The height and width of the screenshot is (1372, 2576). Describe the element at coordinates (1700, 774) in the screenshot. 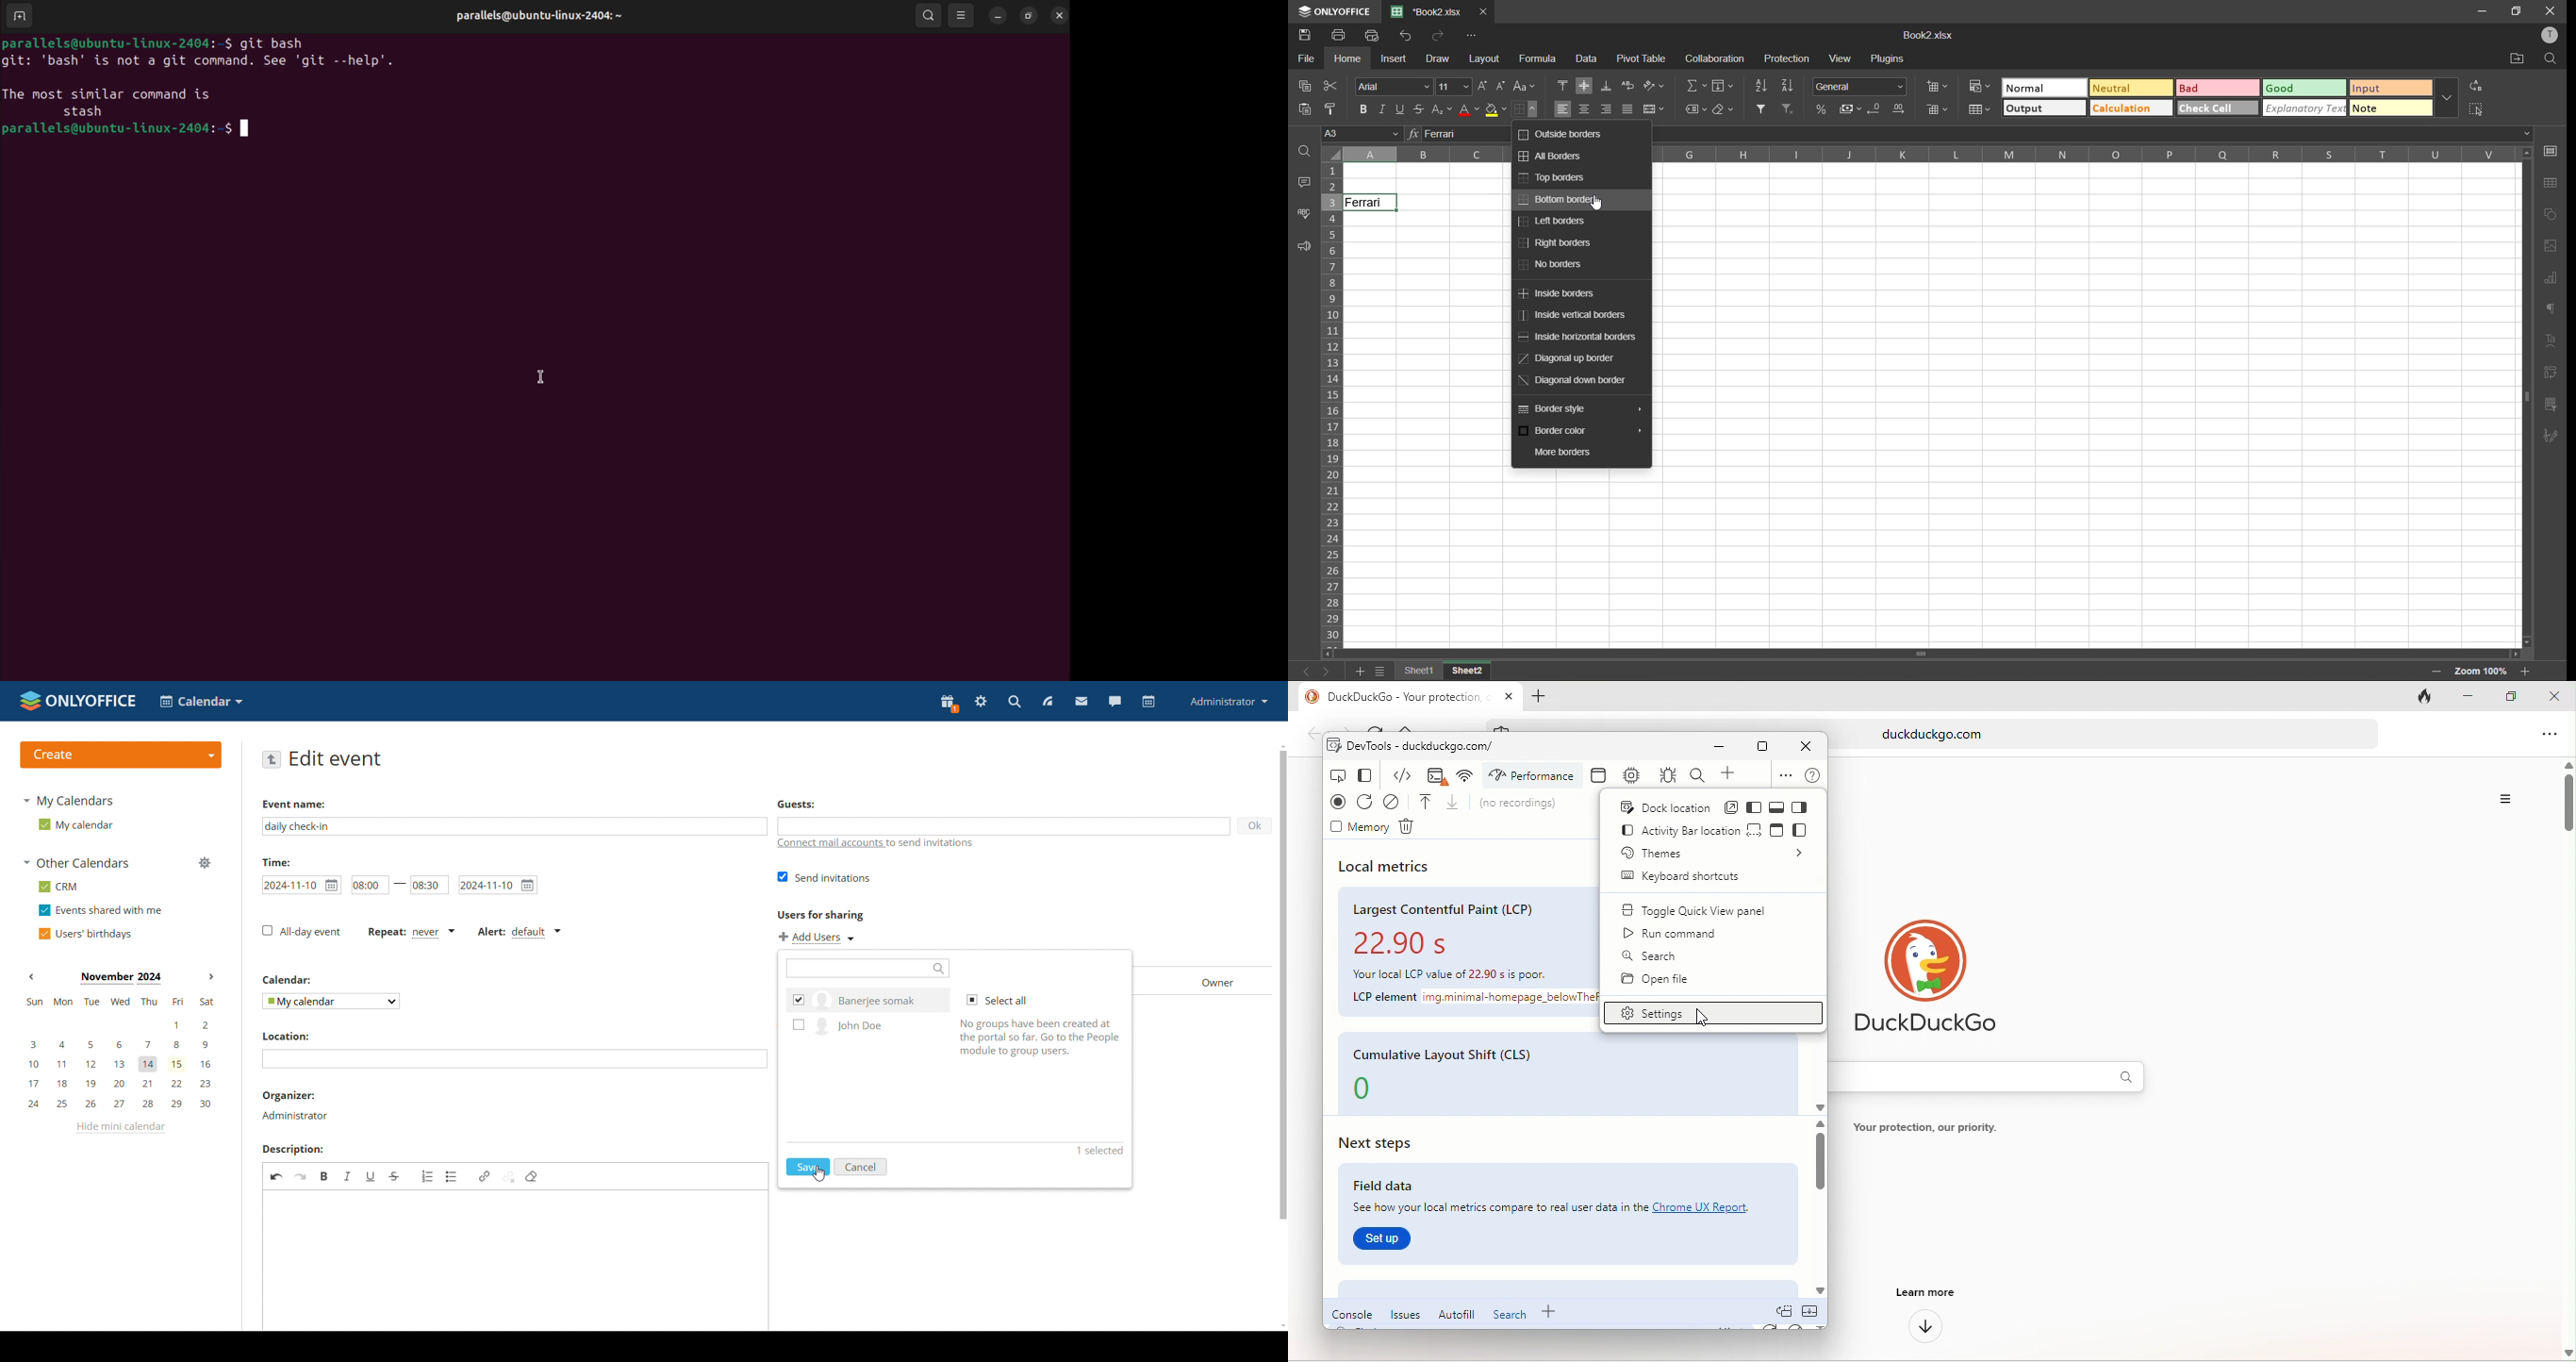

I see `search` at that location.